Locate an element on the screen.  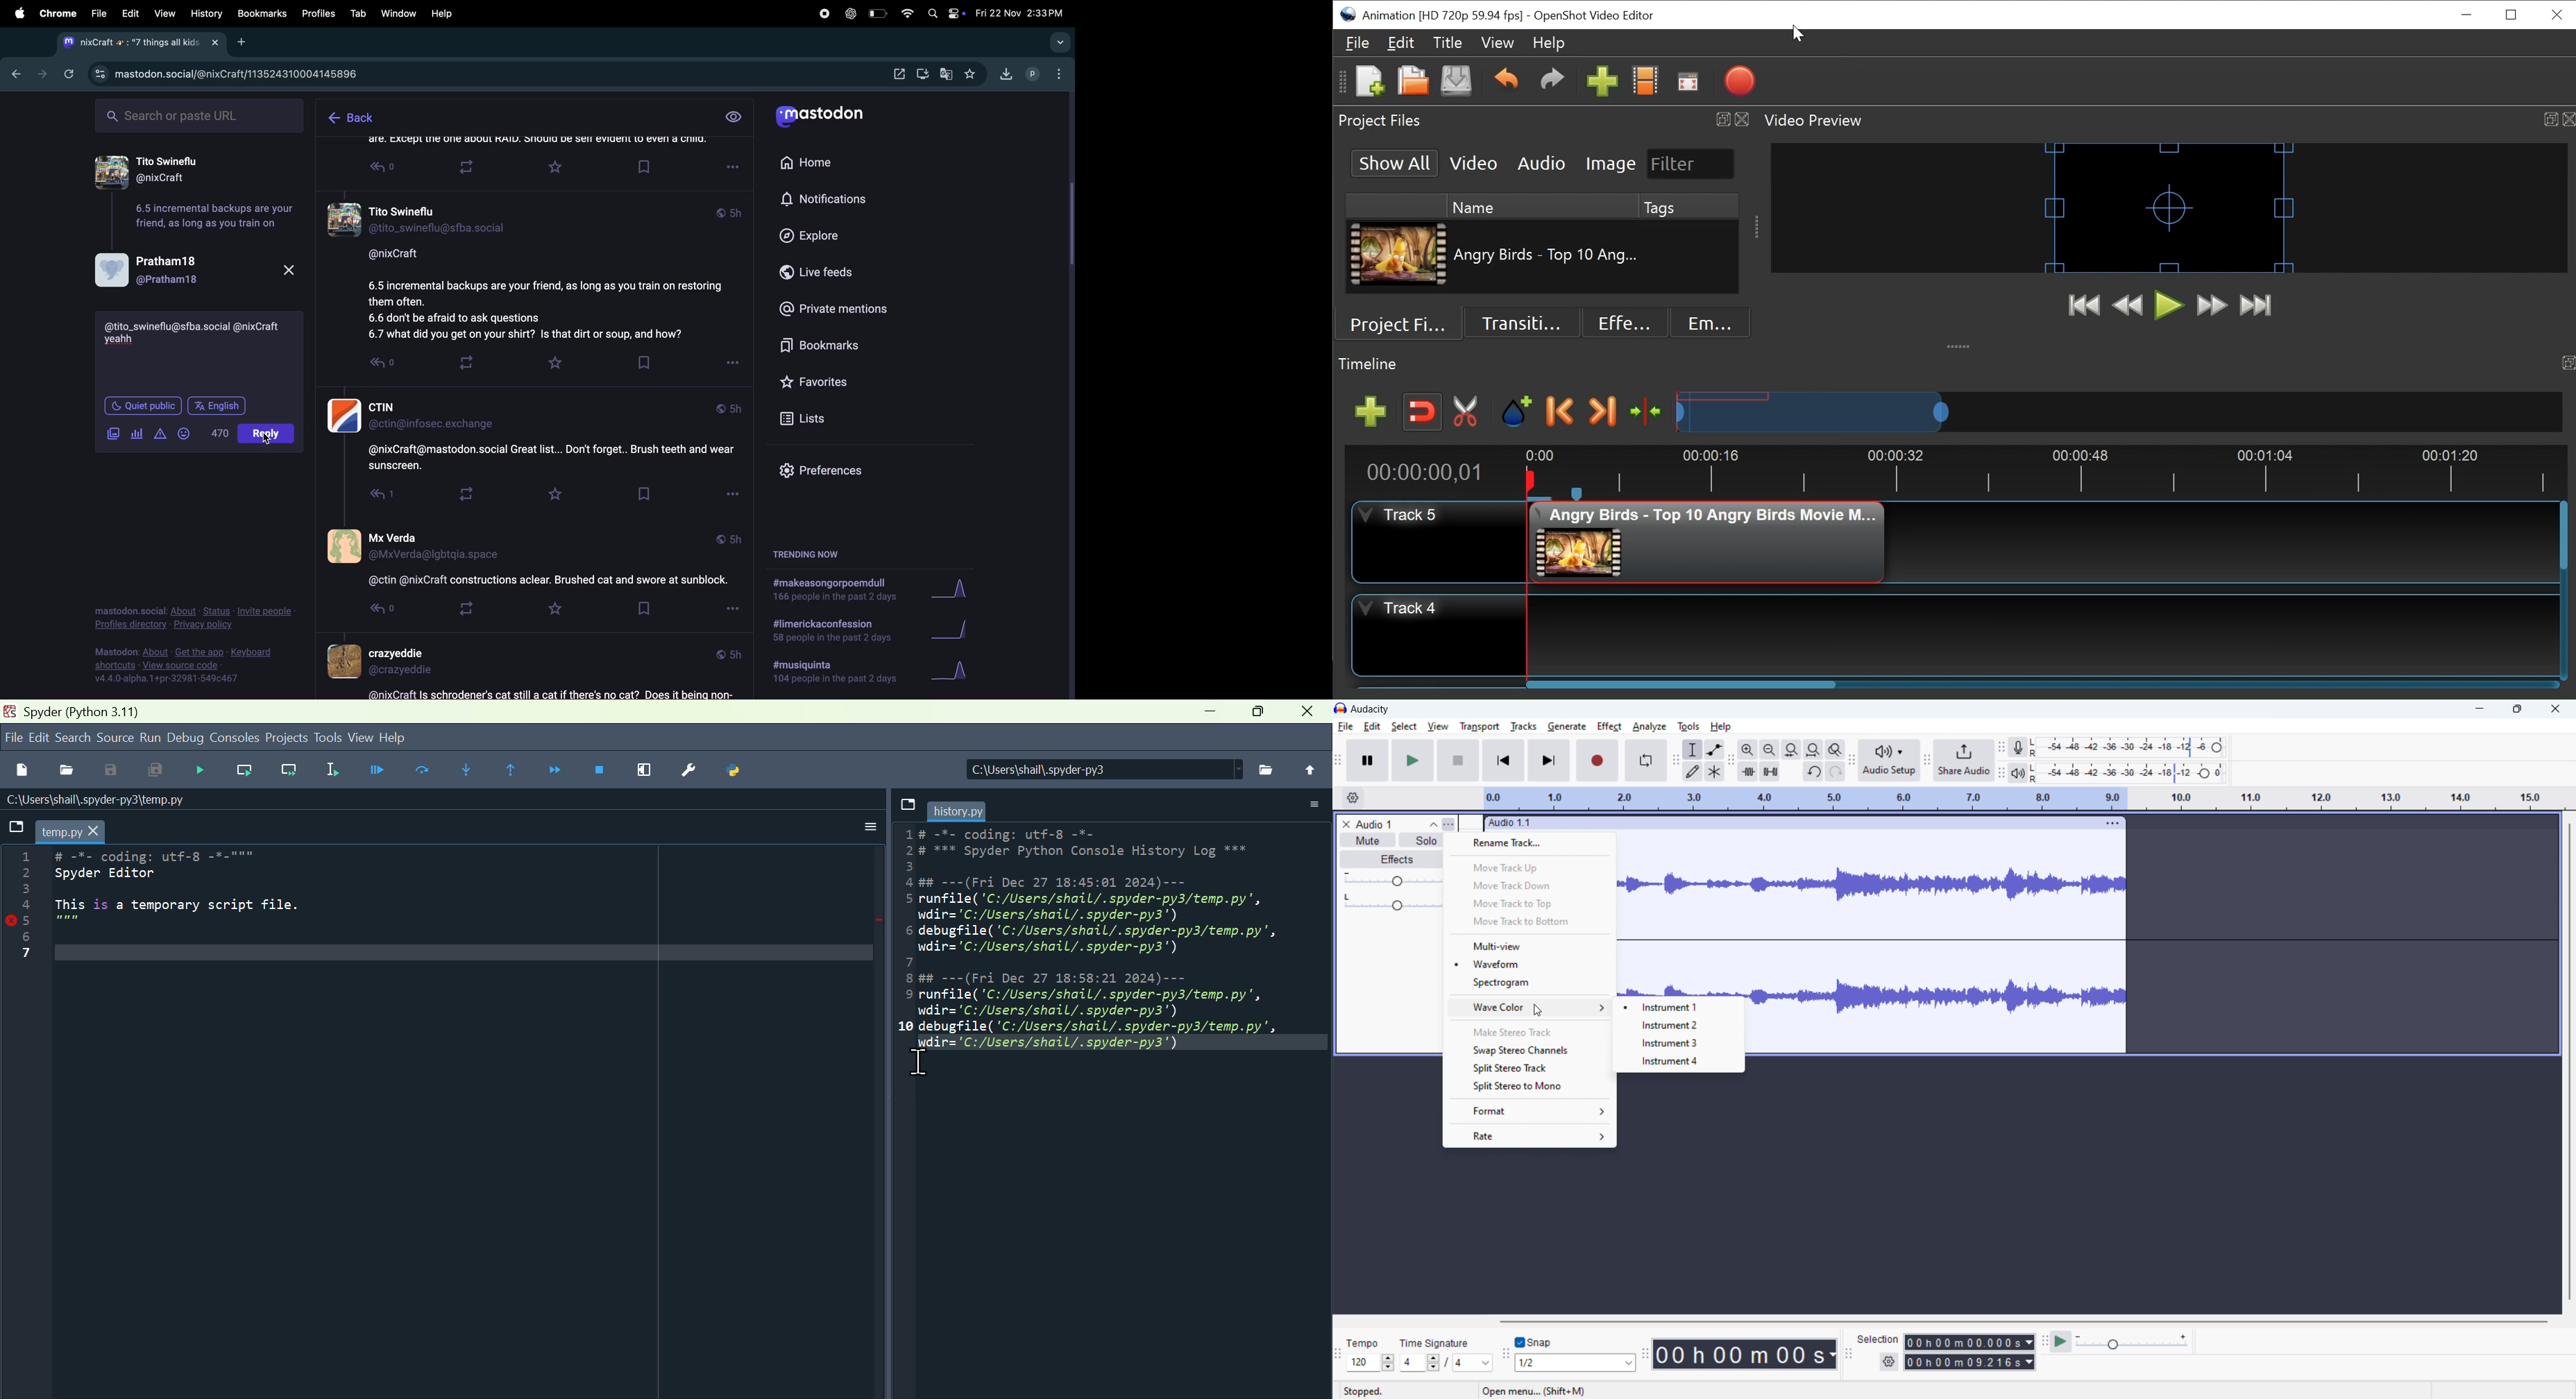
Center the timeline on the playead is located at coordinates (1648, 413).